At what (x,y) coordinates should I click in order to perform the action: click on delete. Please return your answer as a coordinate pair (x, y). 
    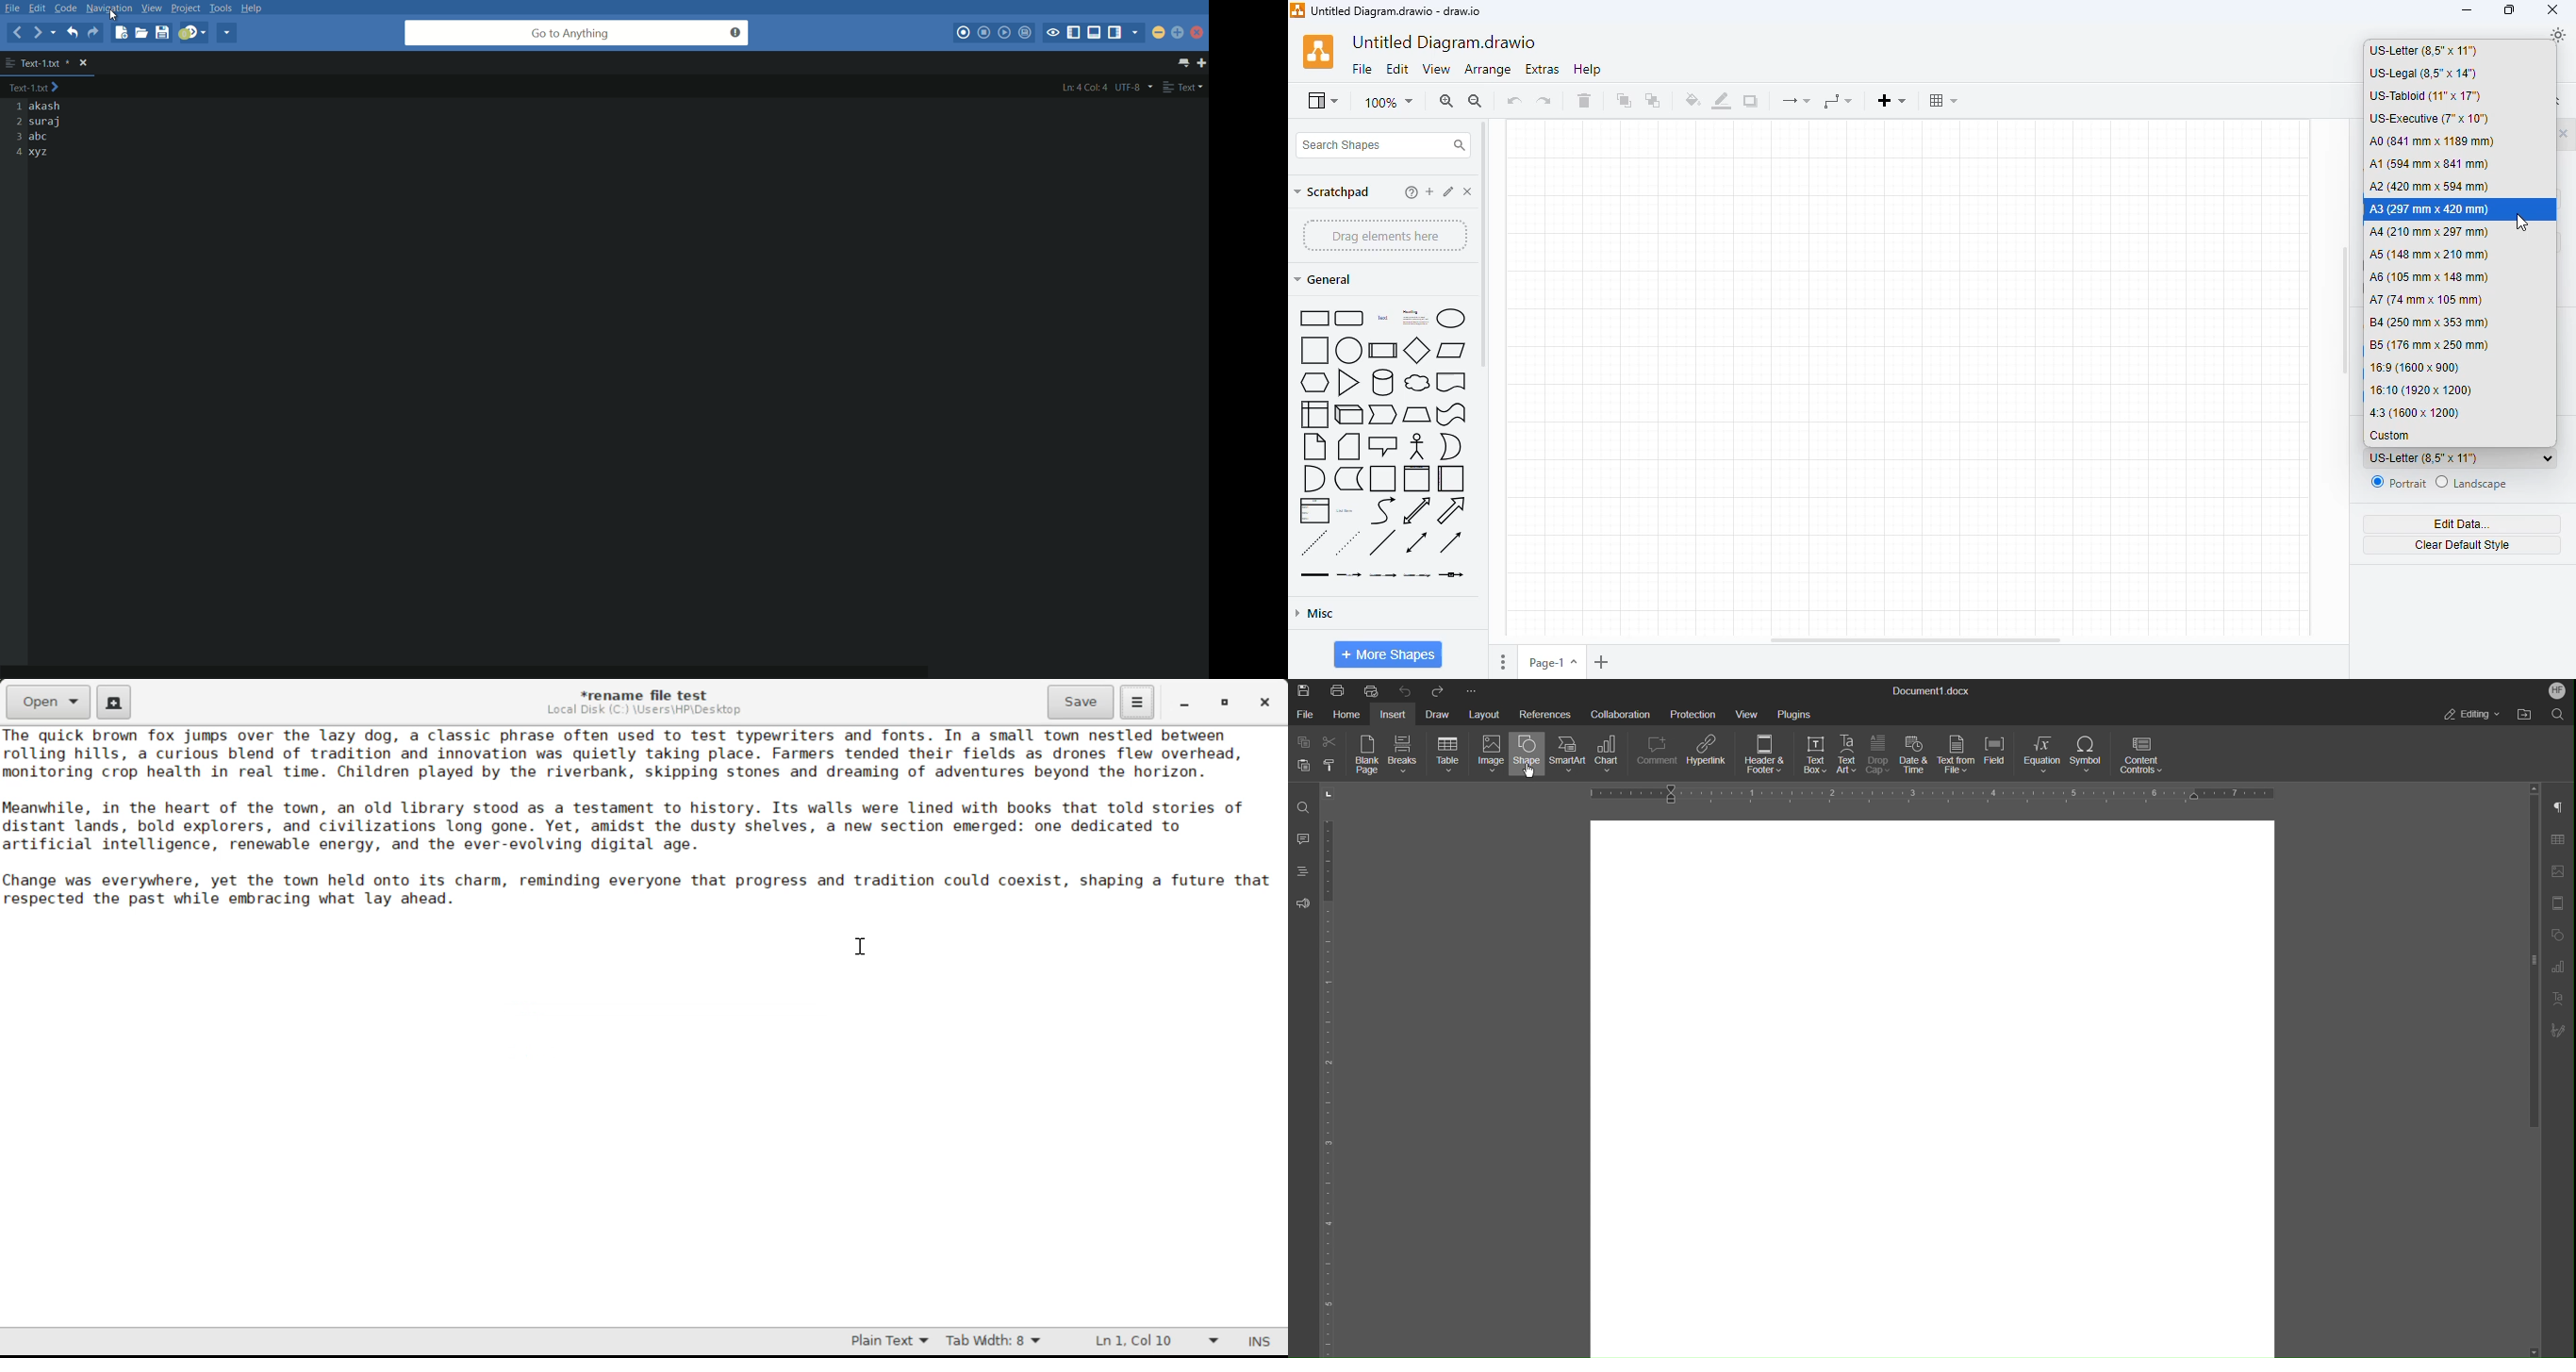
    Looking at the image, I should click on (1584, 100).